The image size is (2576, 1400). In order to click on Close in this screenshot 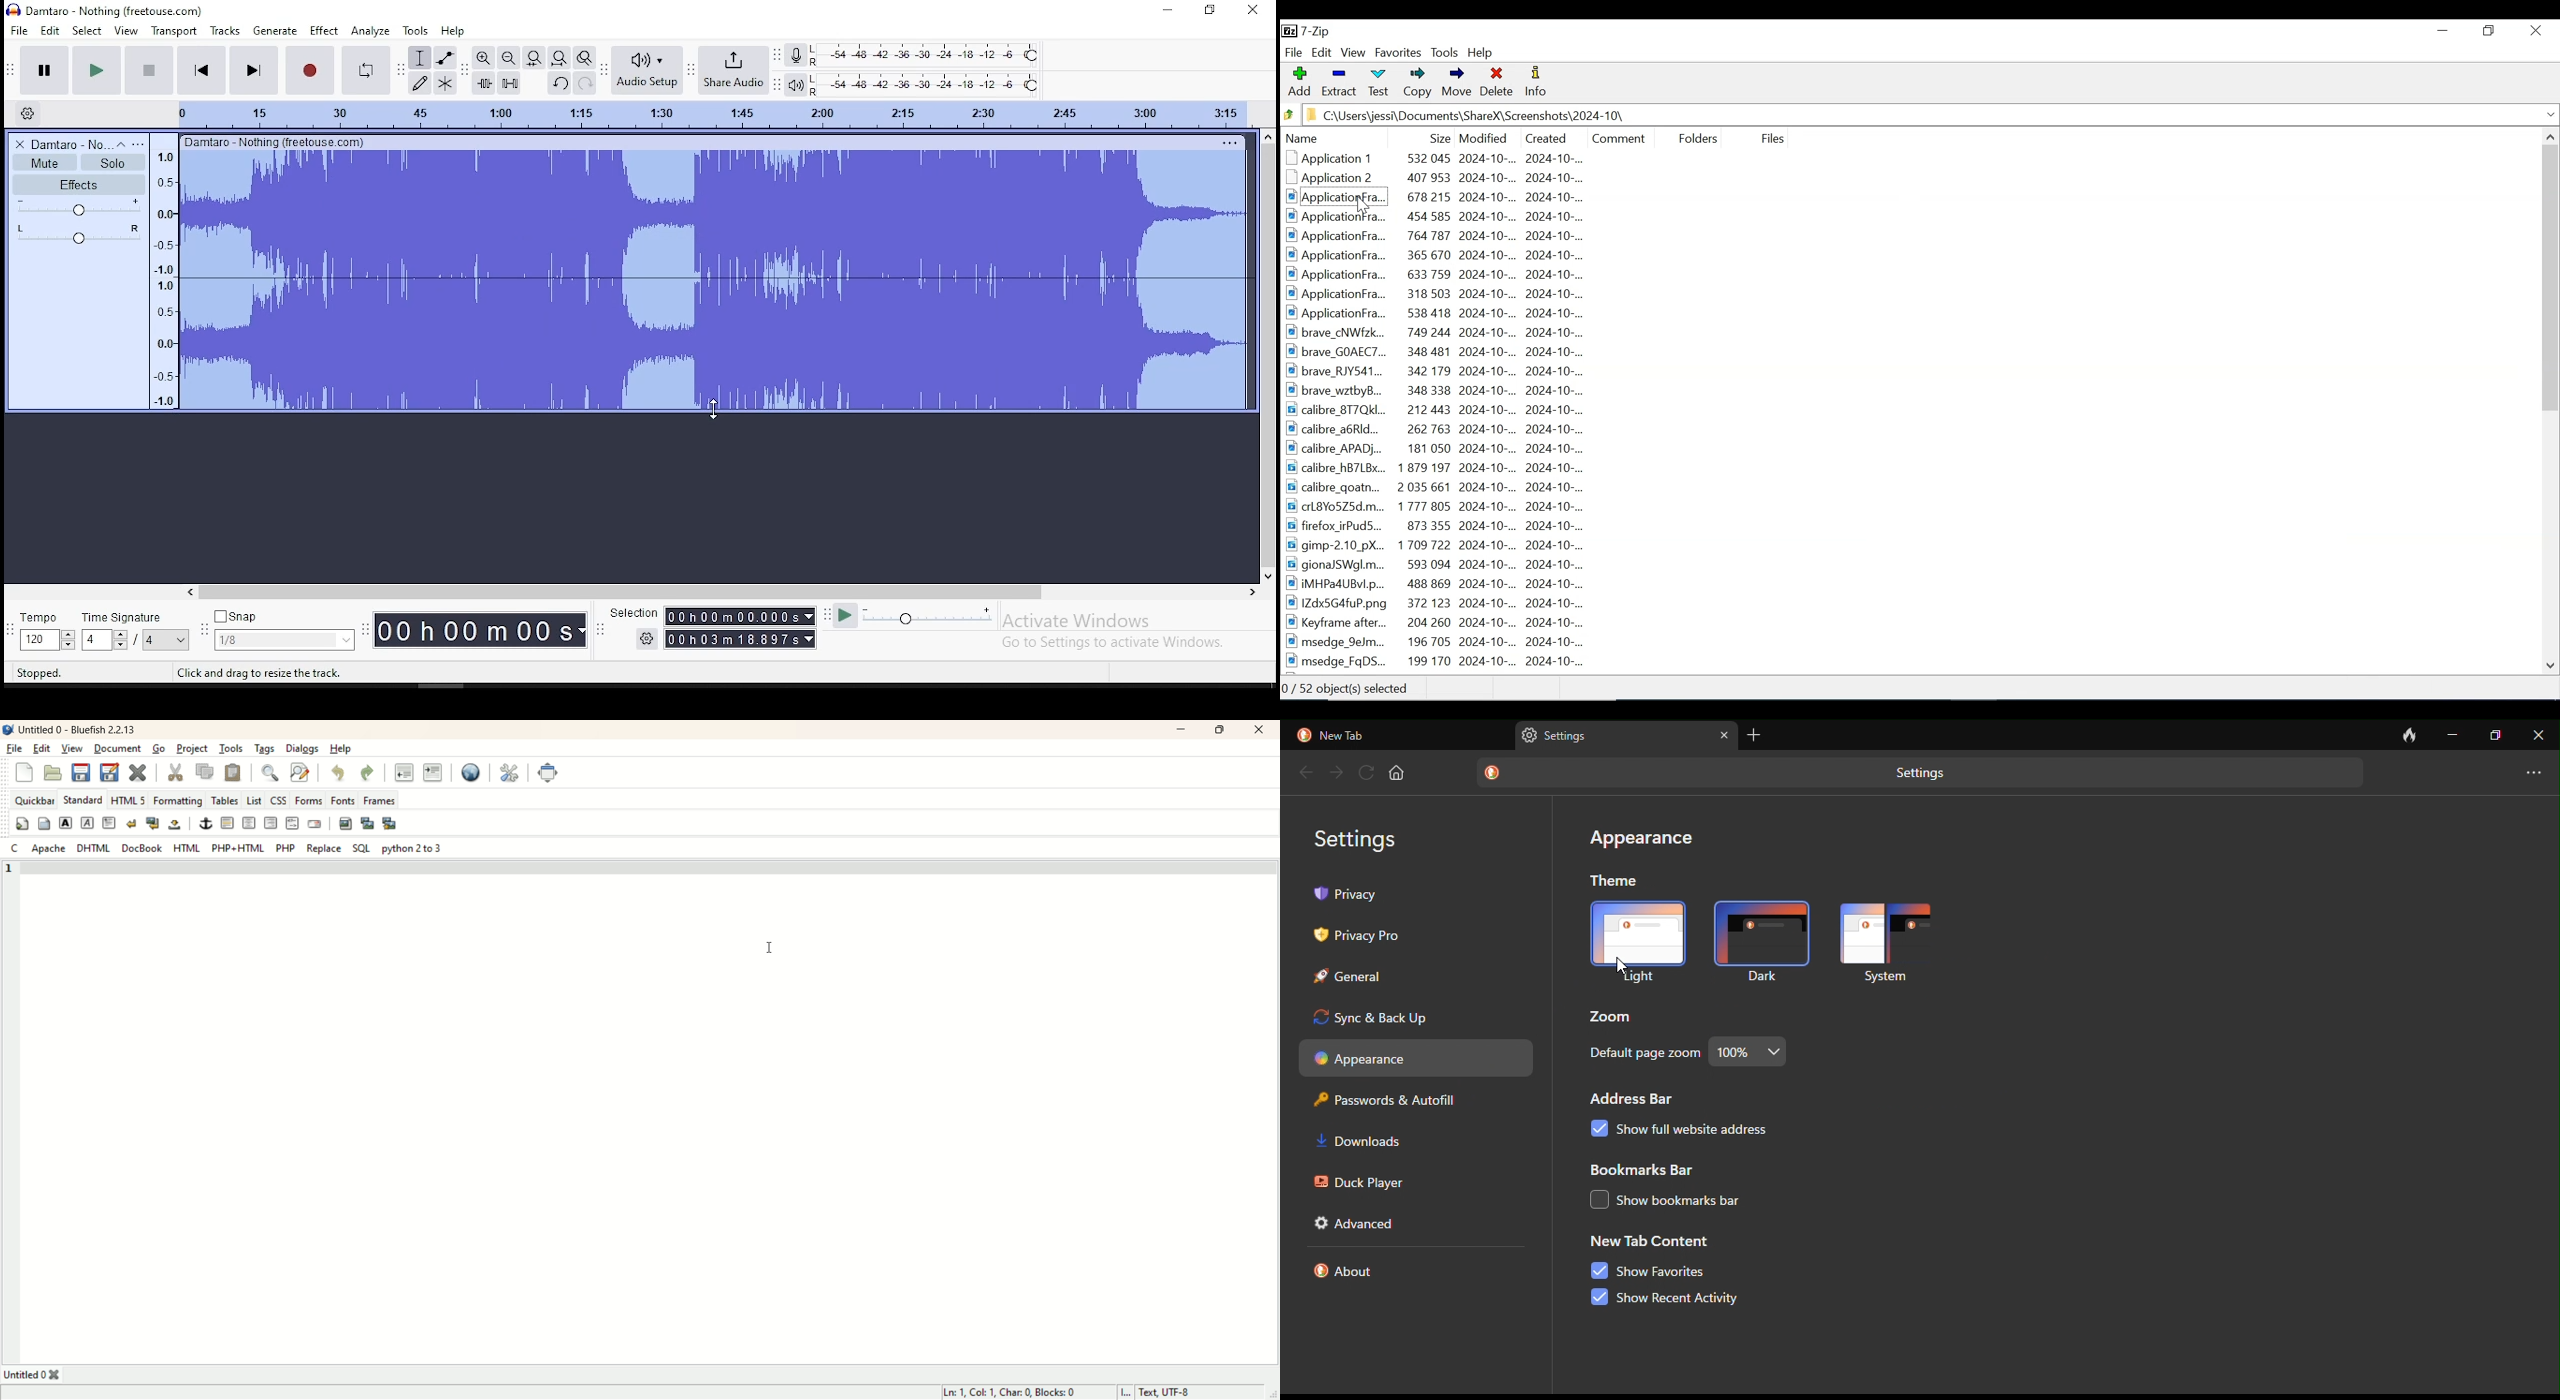, I will do `click(2535, 31)`.